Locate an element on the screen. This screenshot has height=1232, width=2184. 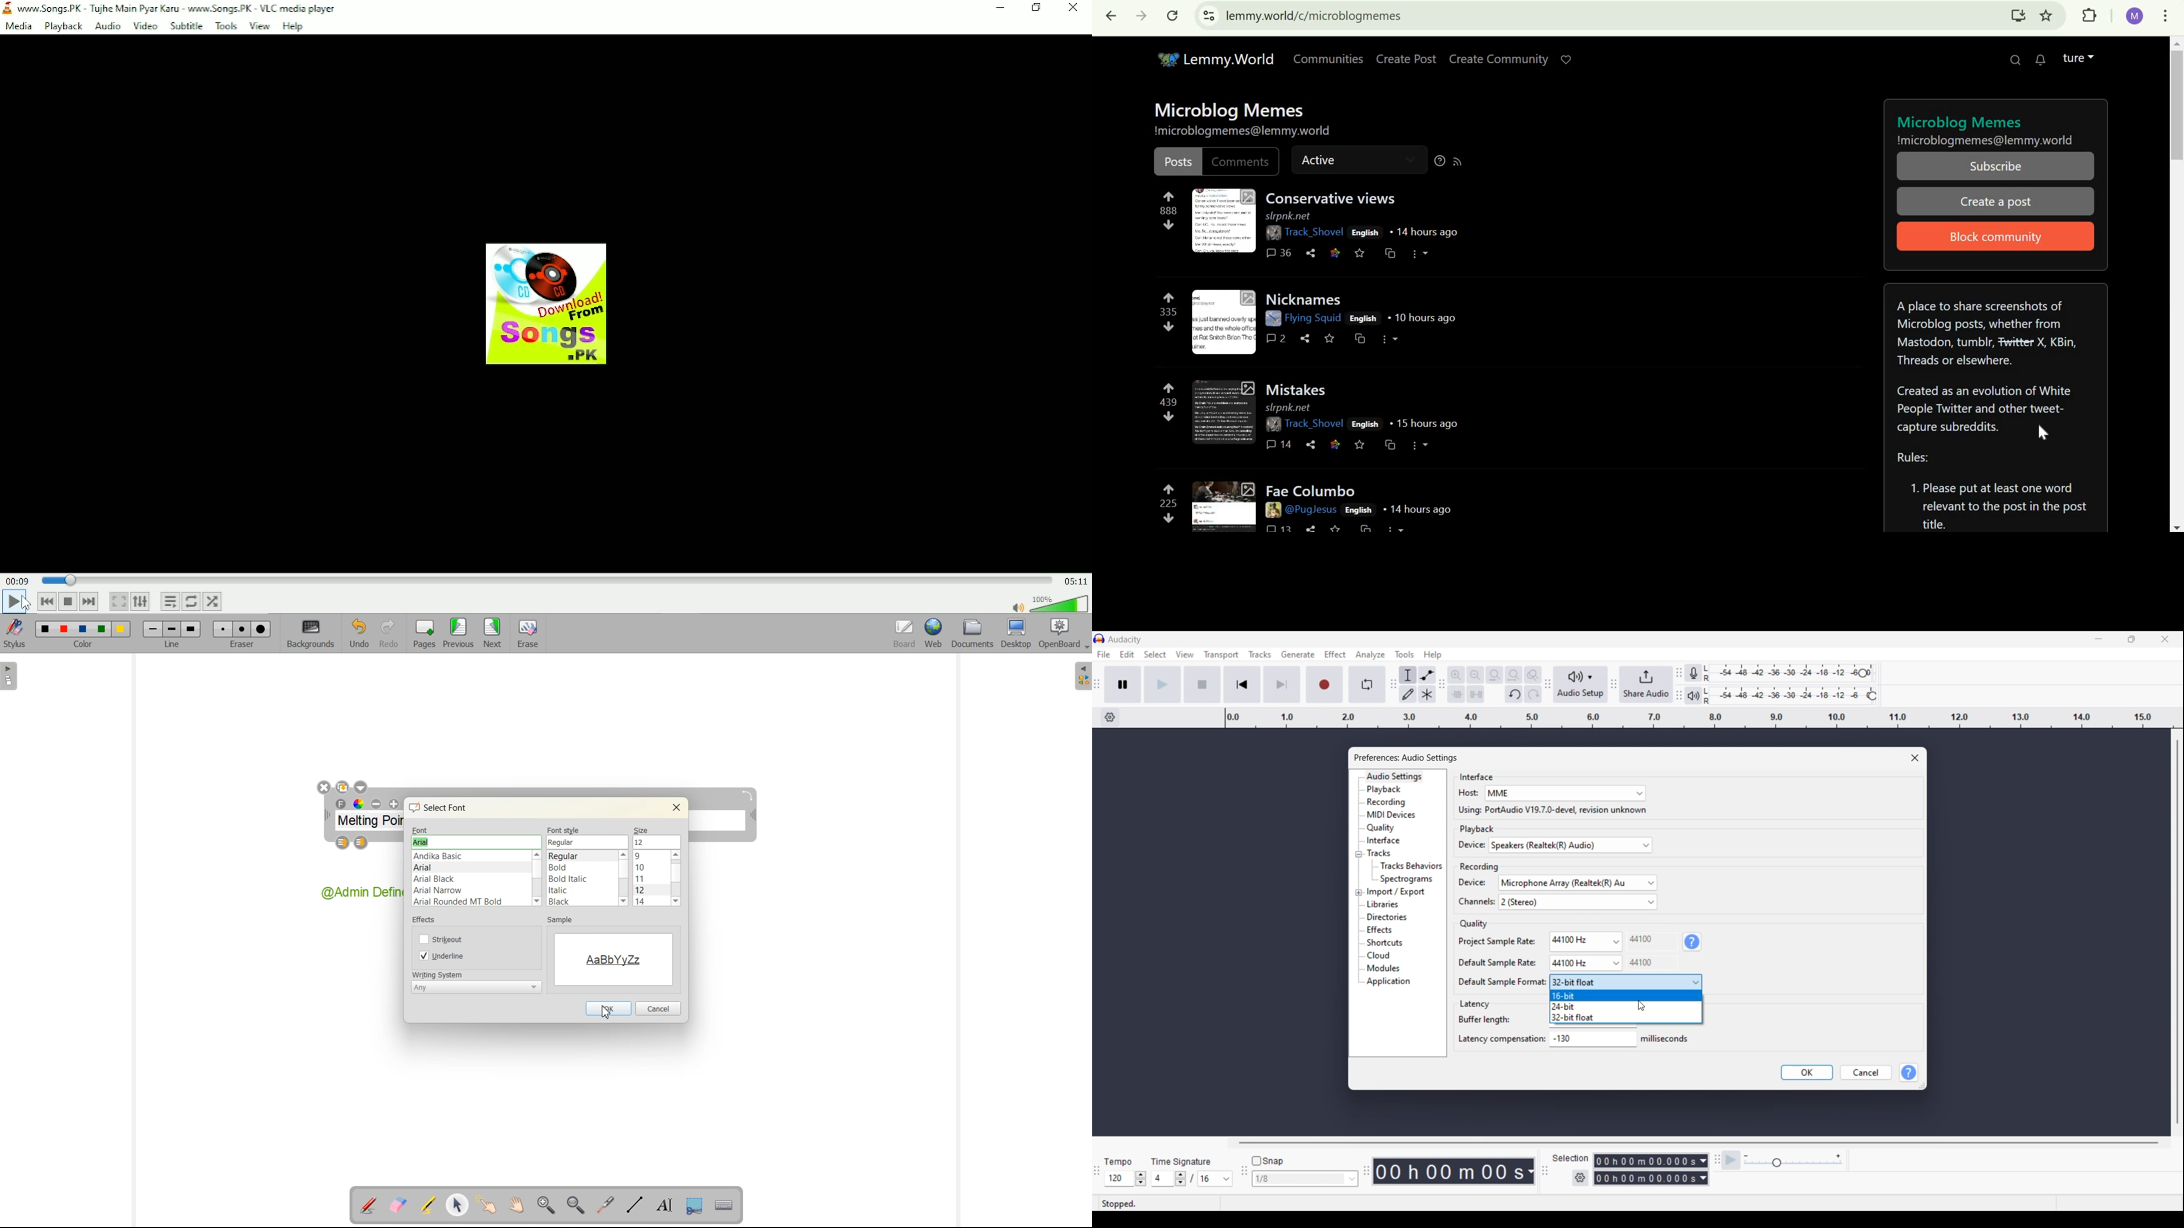
Font name is located at coordinates (476, 842).